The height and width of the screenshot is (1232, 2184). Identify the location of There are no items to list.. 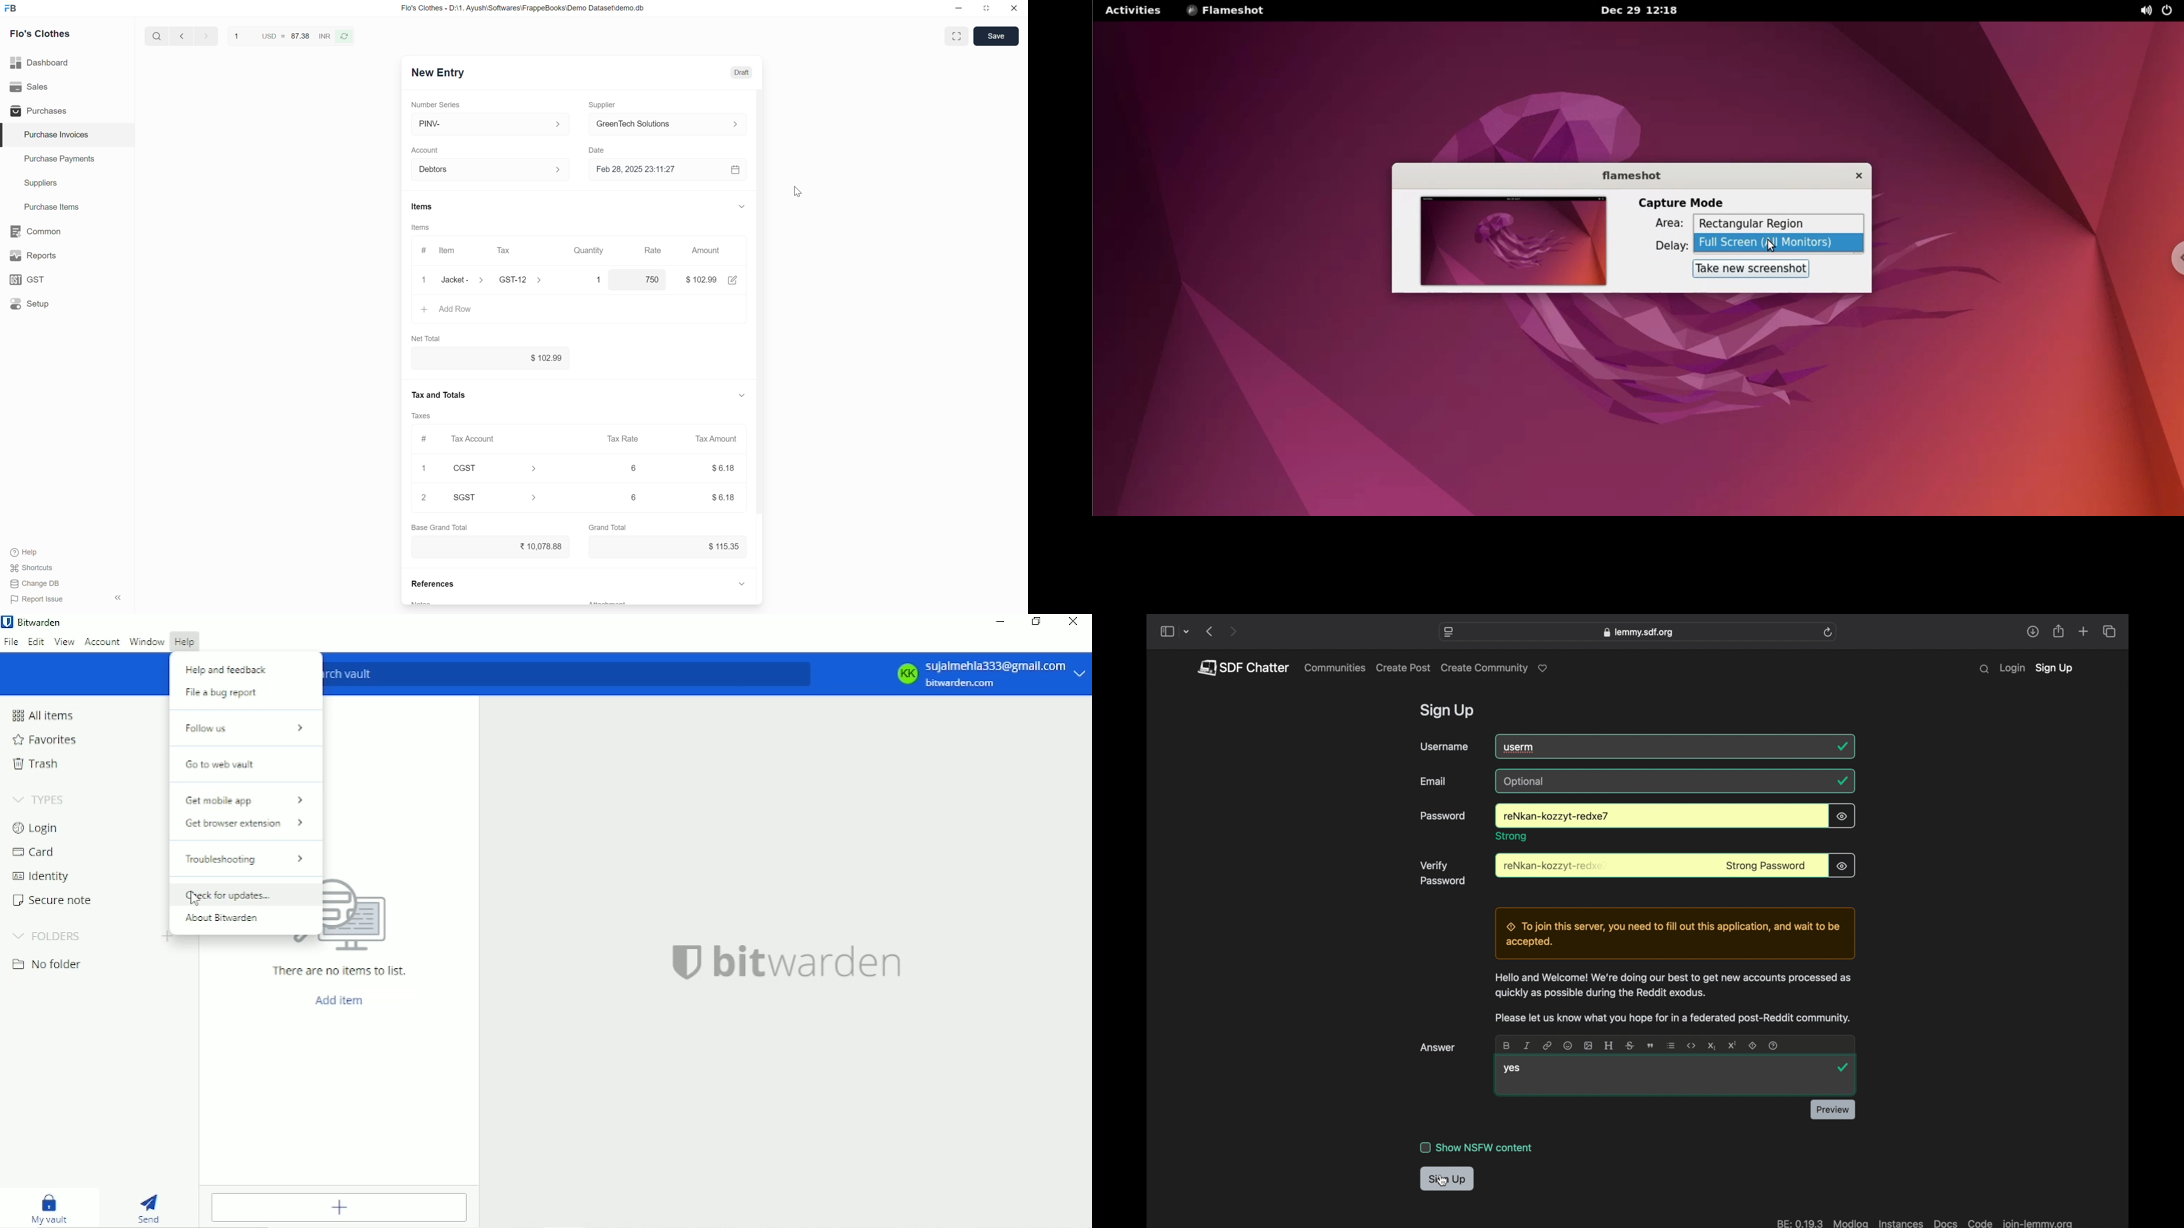
(341, 971).